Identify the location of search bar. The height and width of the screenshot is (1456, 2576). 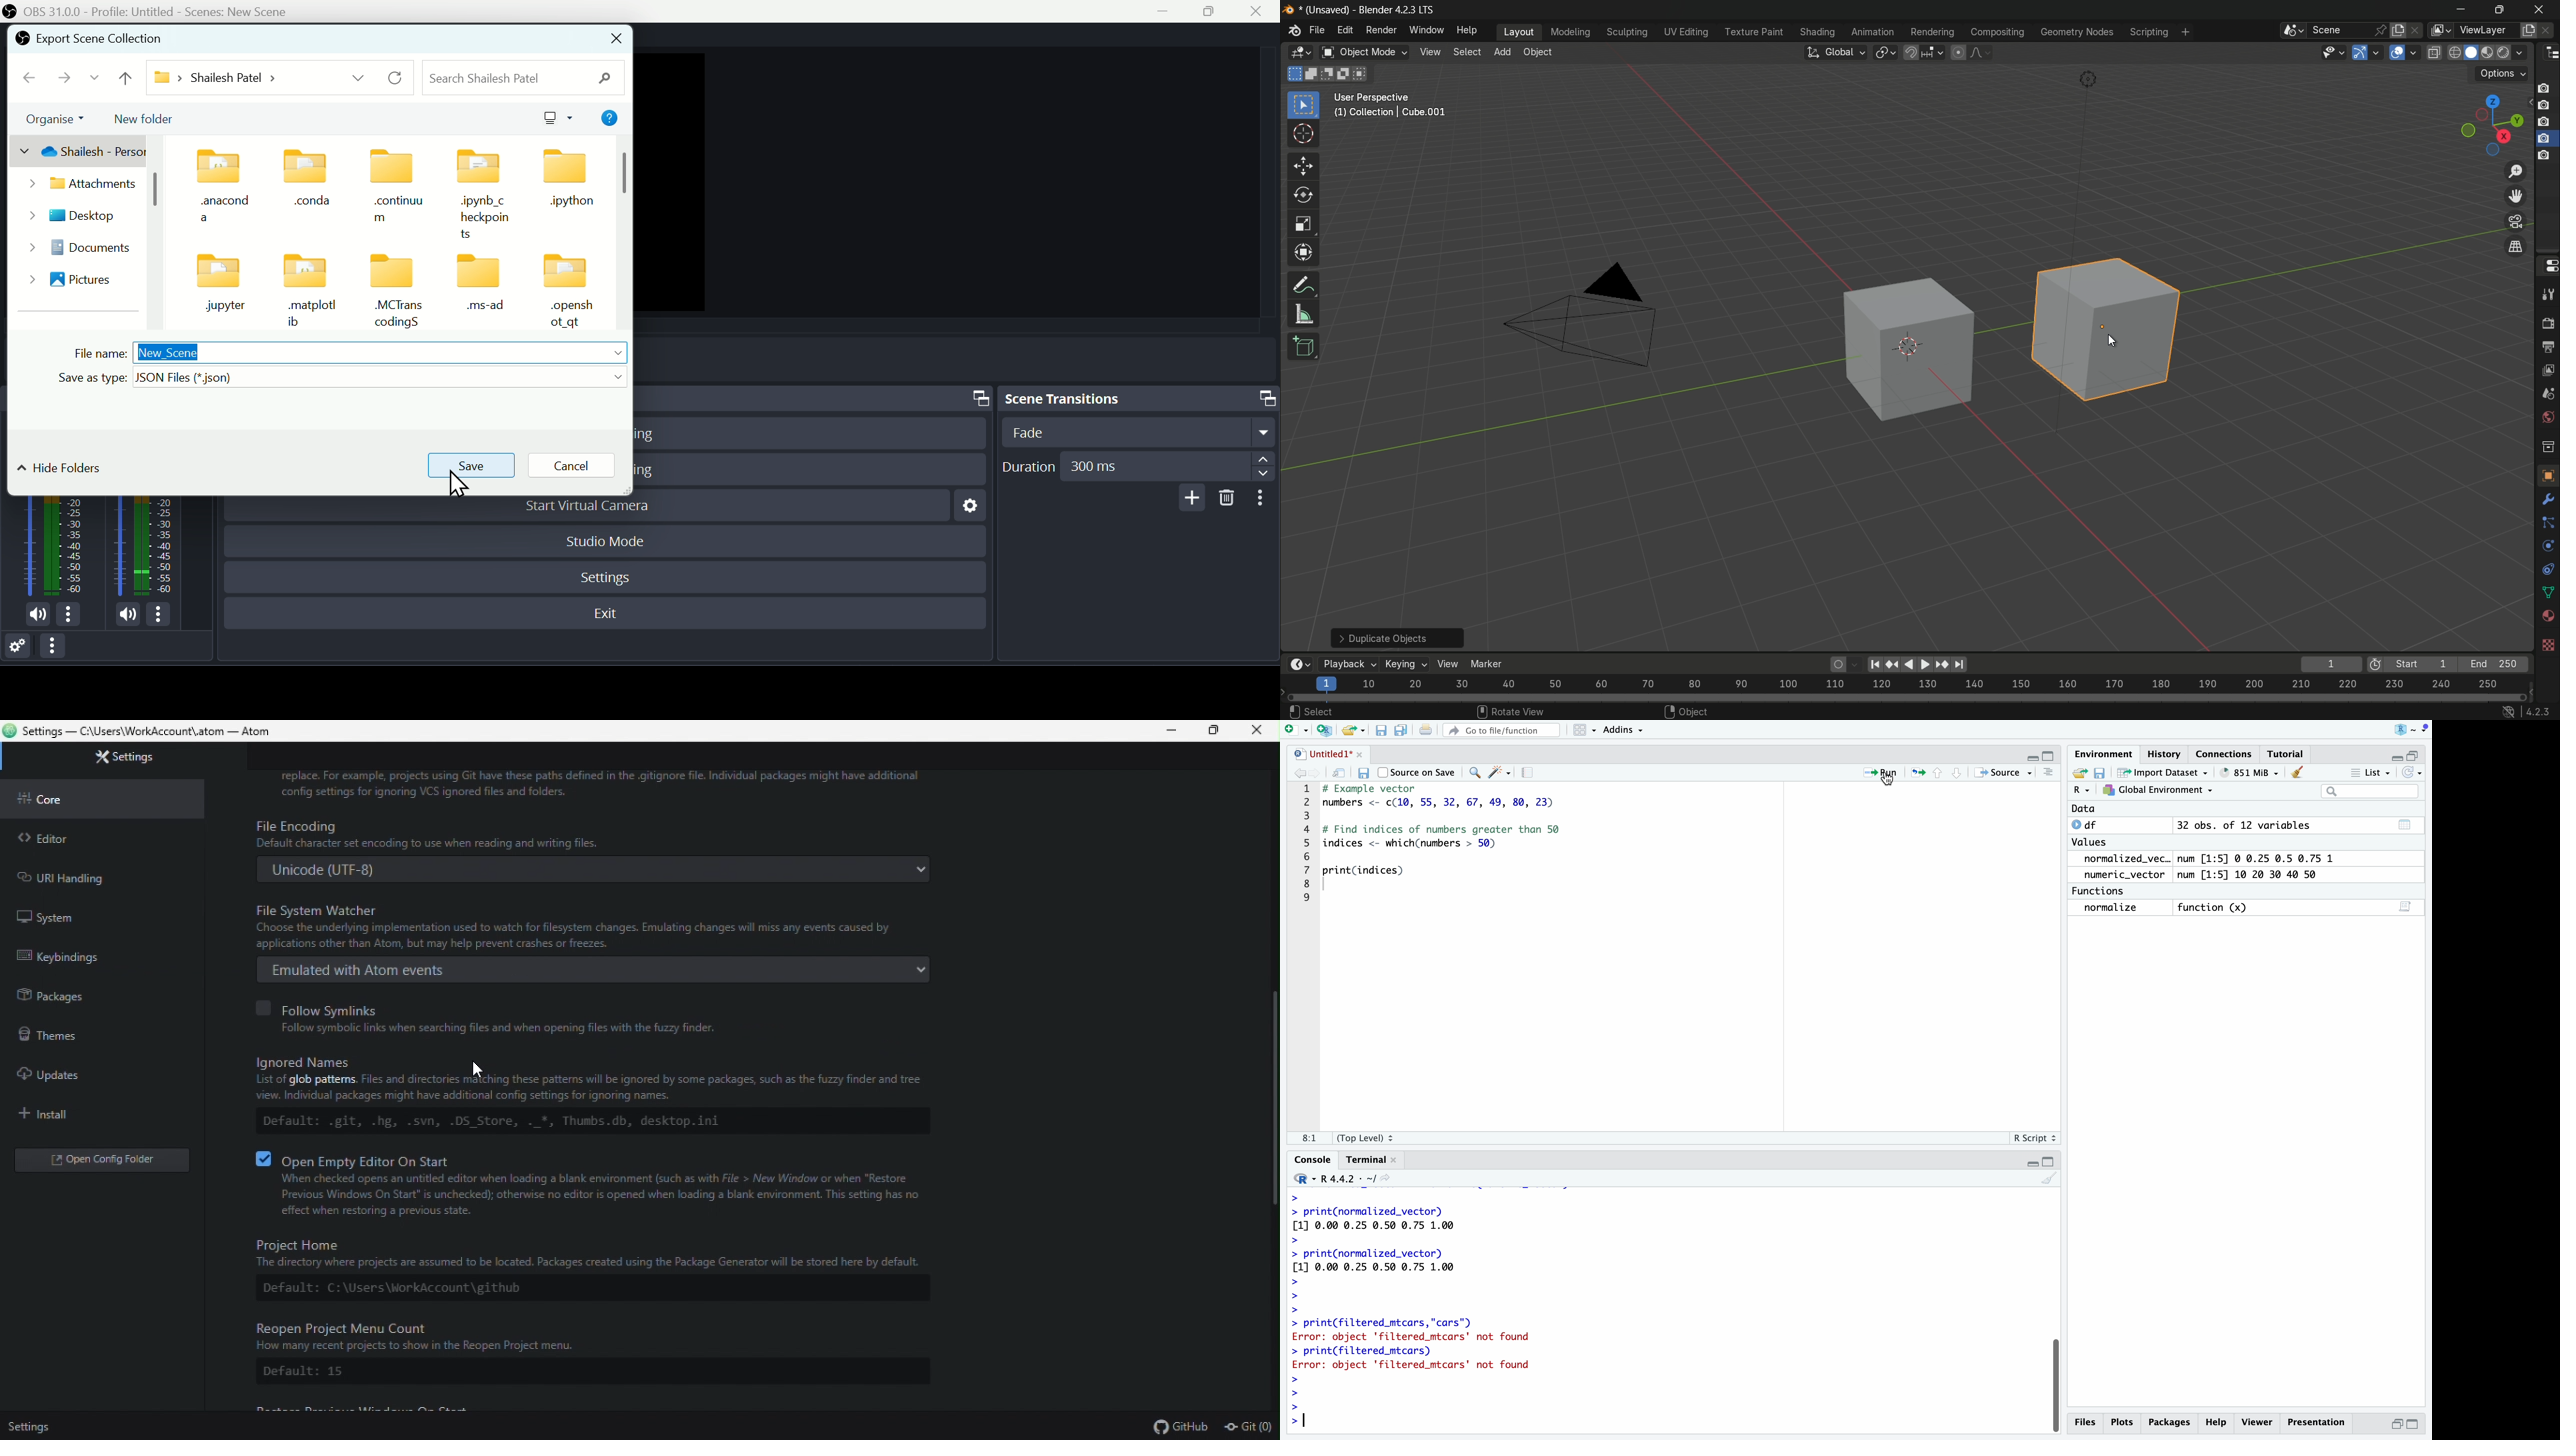
(2367, 790).